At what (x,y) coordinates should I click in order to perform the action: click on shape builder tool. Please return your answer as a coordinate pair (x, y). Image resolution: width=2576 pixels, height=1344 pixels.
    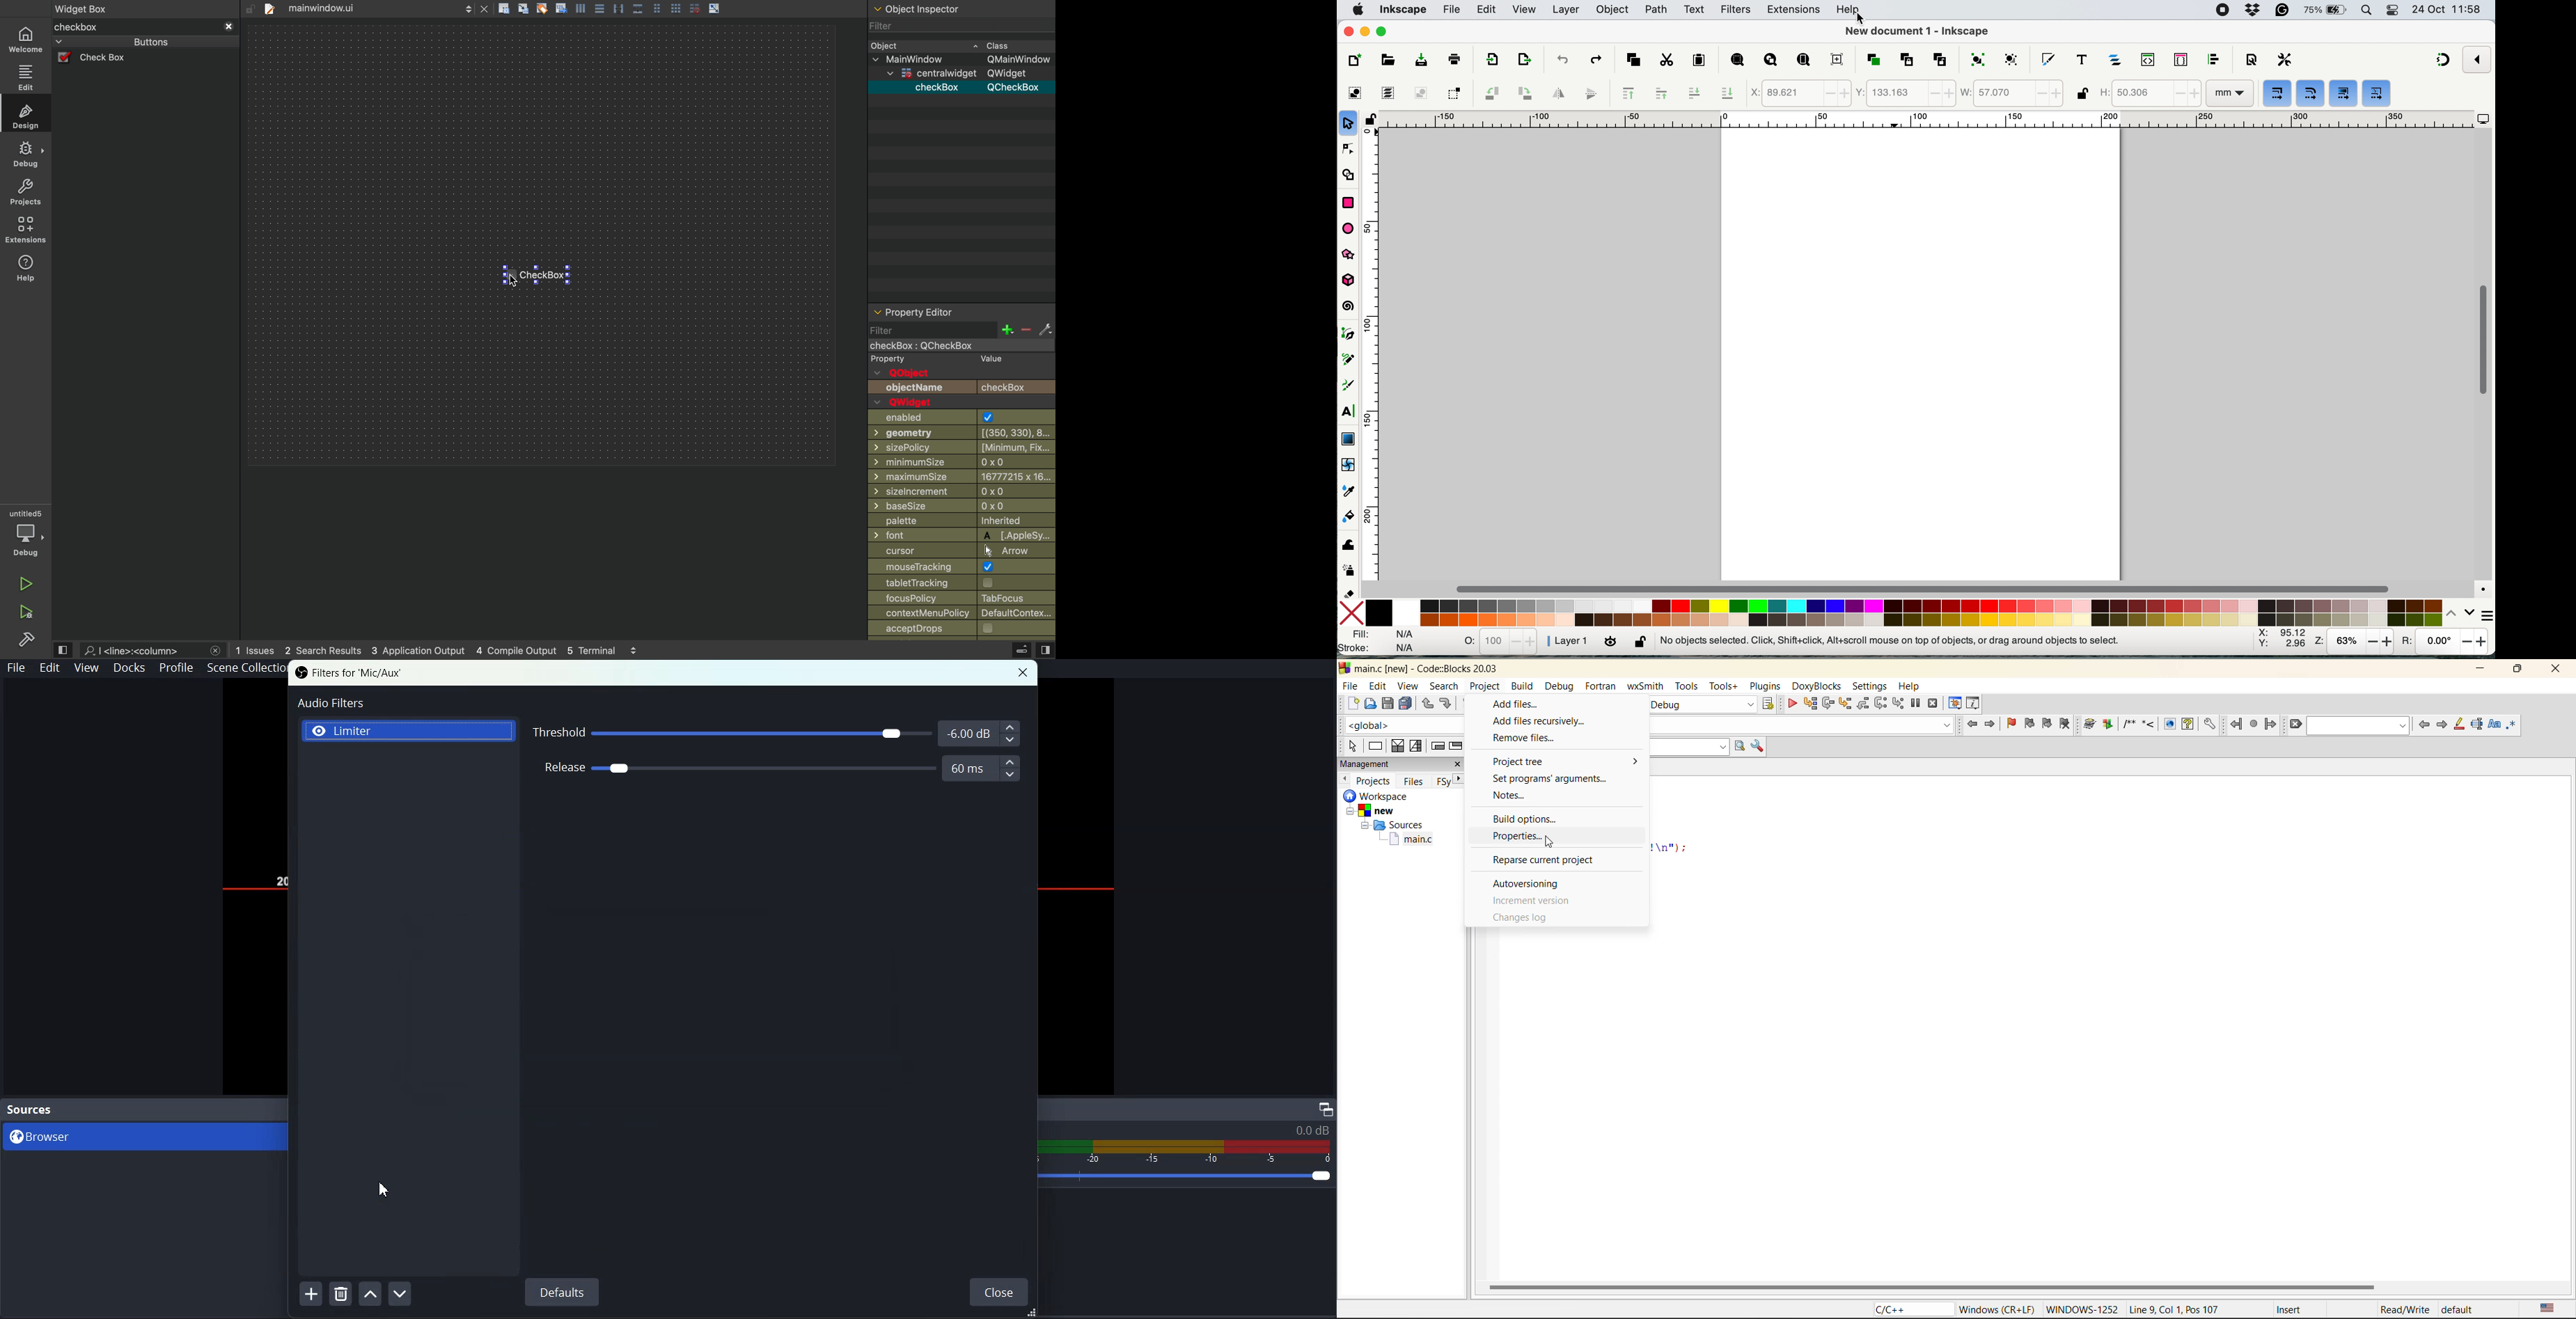
    Looking at the image, I should click on (1350, 176).